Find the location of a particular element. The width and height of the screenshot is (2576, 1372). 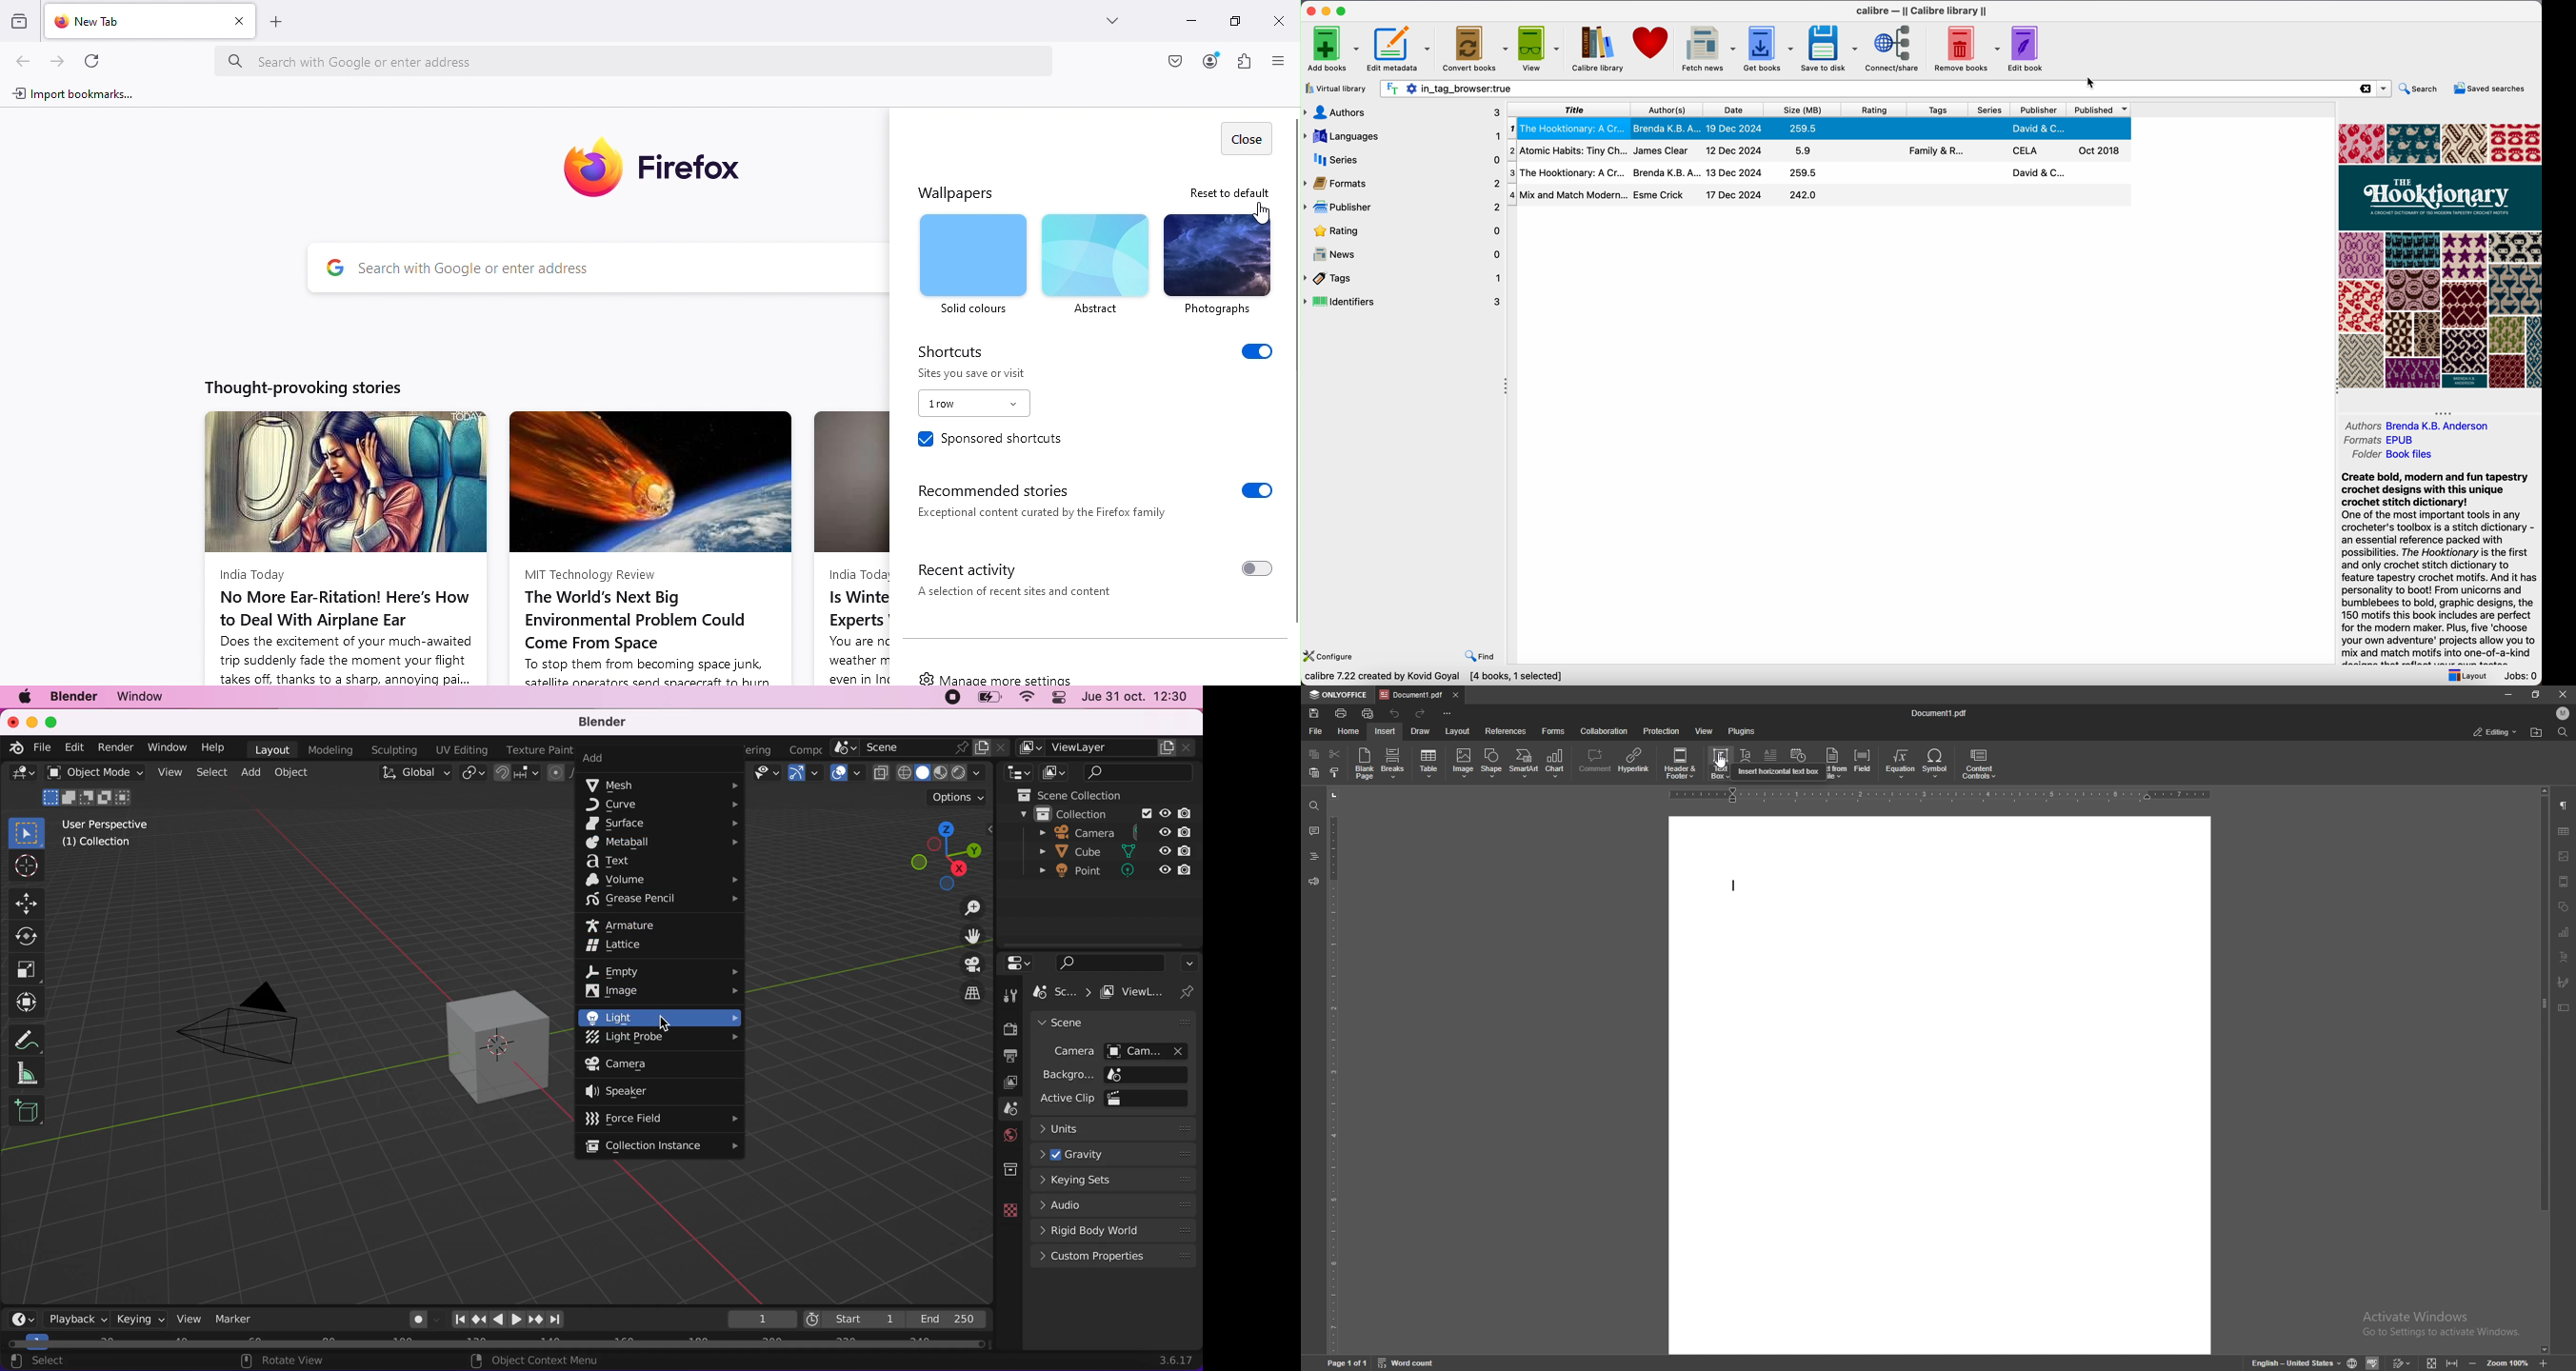

shape is located at coordinates (1492, 763).